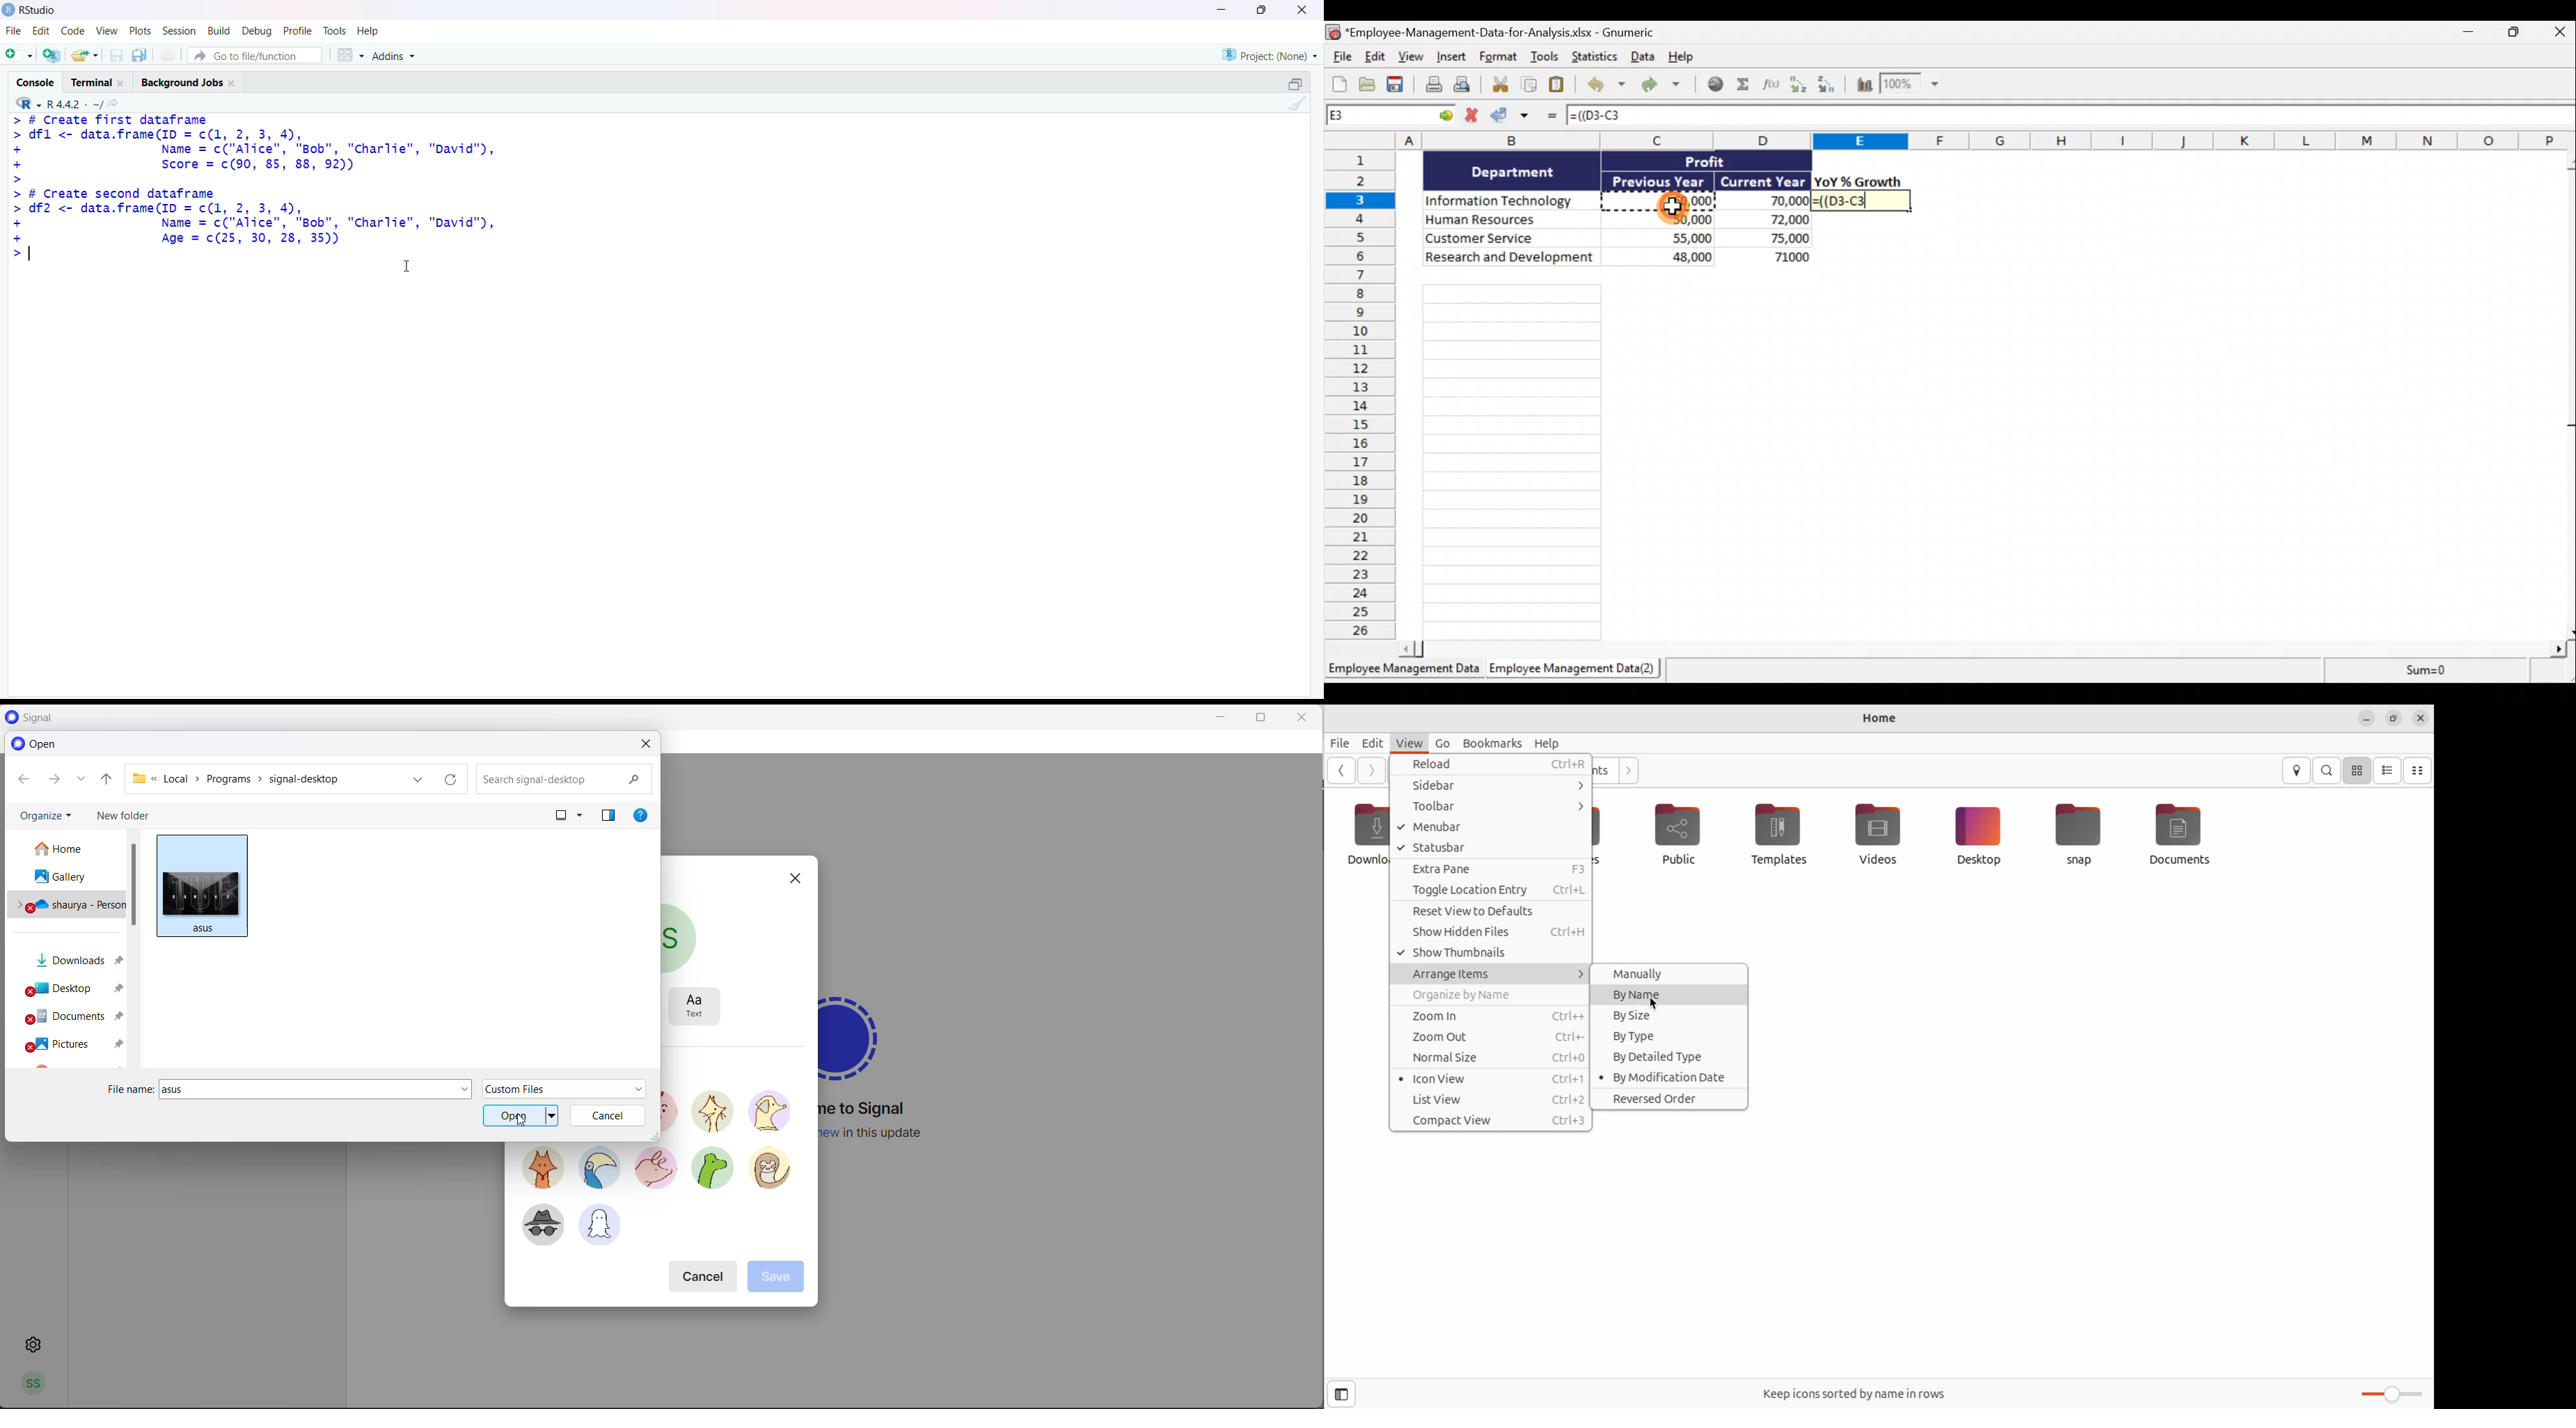 The height and width of the screenshot is (1428, 2576). Describe the element at coordinates (182, 83) in the screenshot. I see `Background jobs` at that location.